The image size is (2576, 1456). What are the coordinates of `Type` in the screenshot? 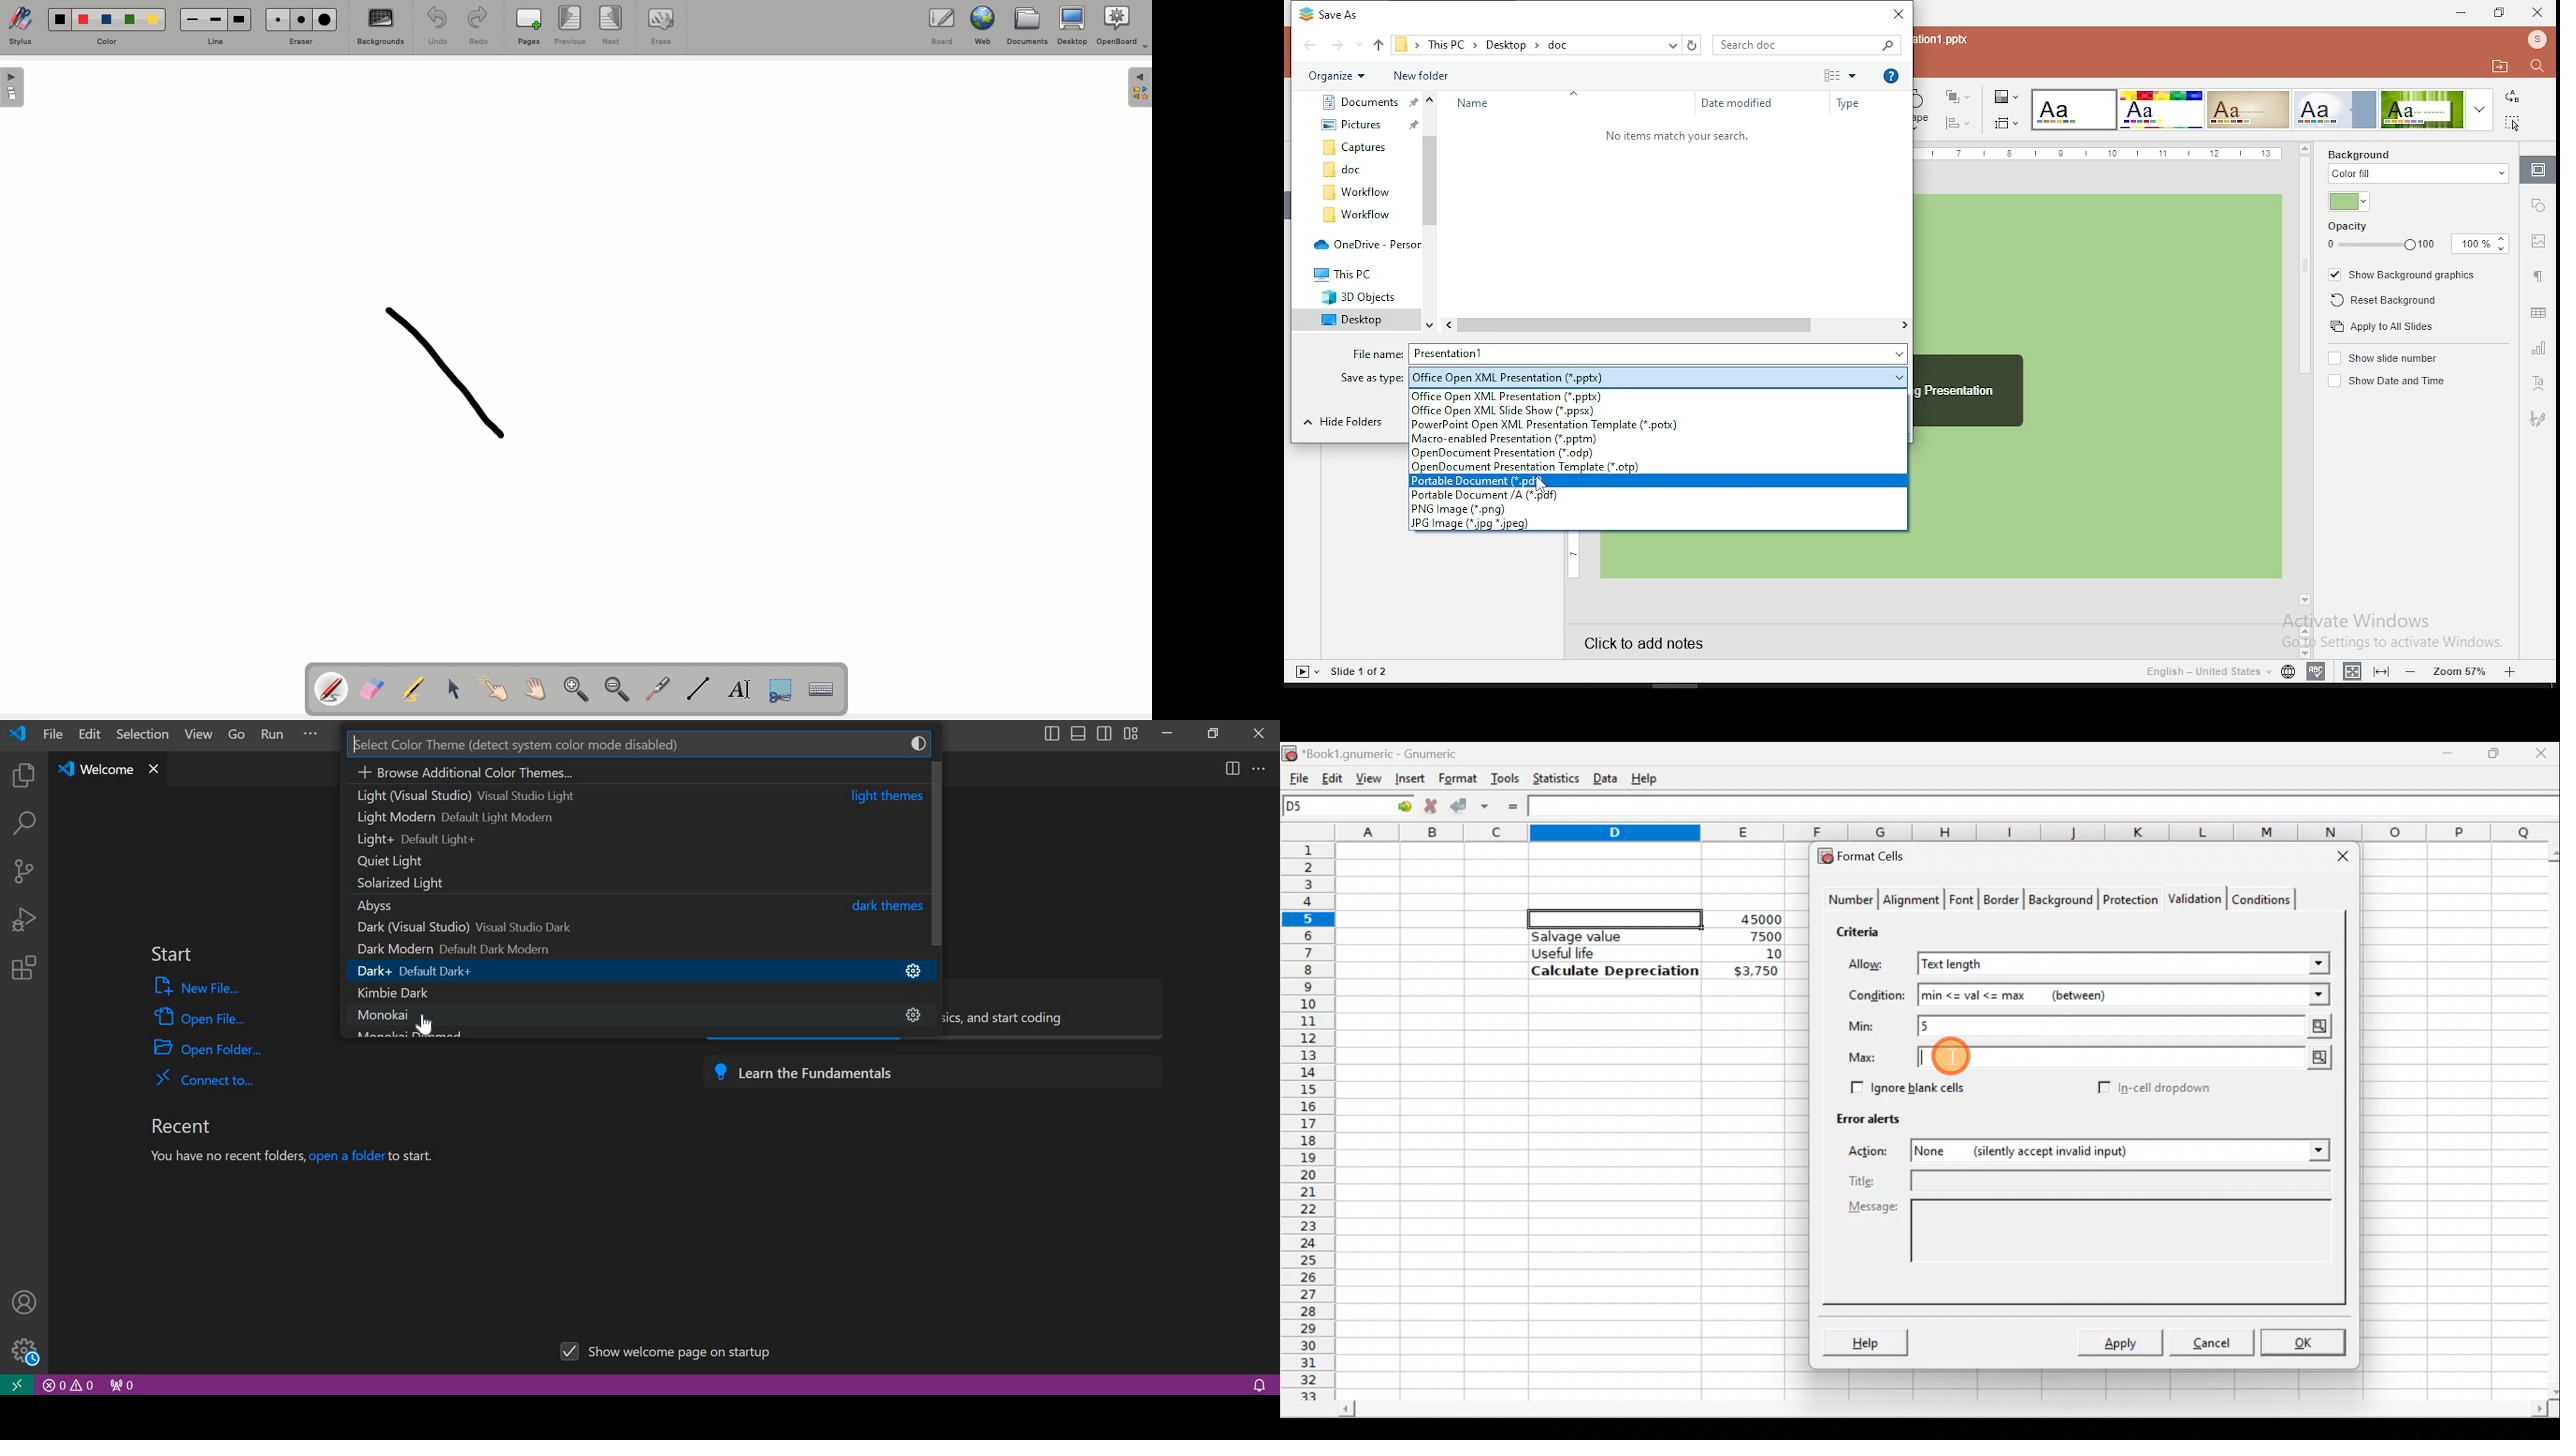 It's located at (1854, 103).